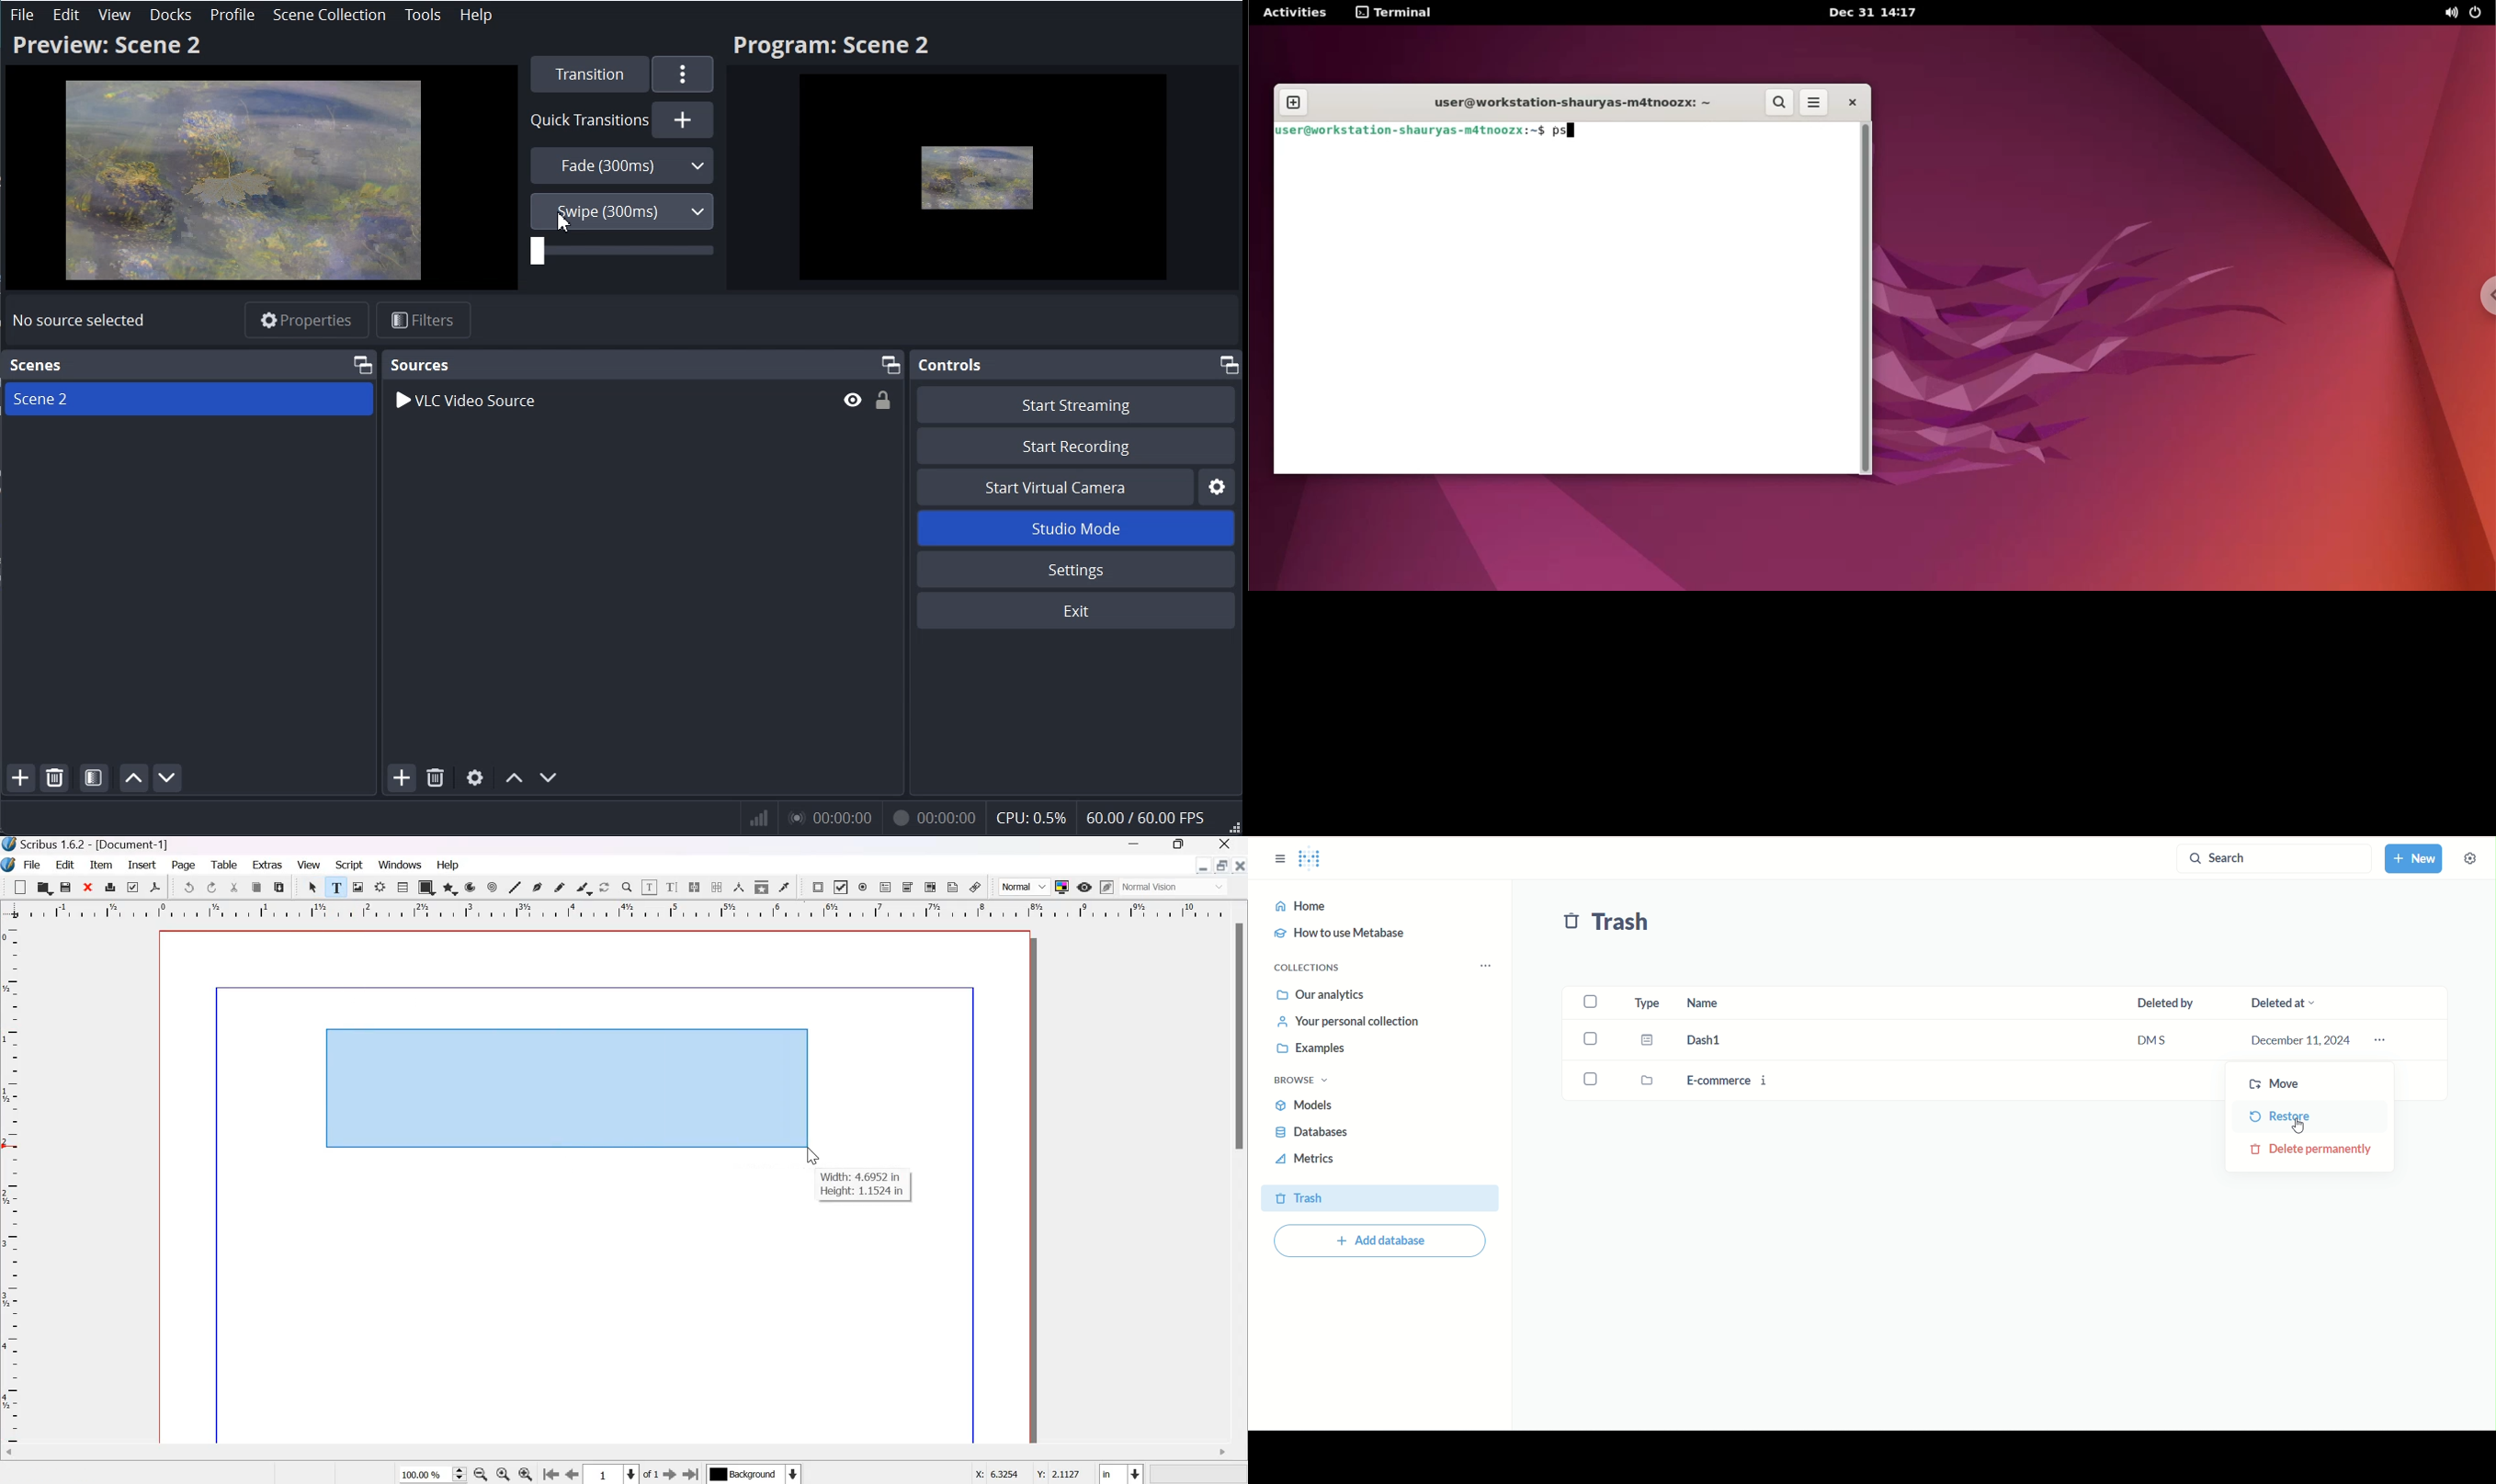  What do you see at coordinates (1057, 1472) in the screenshot?
I see `Y: 2.1127` at bounding box center [1057, 1472].